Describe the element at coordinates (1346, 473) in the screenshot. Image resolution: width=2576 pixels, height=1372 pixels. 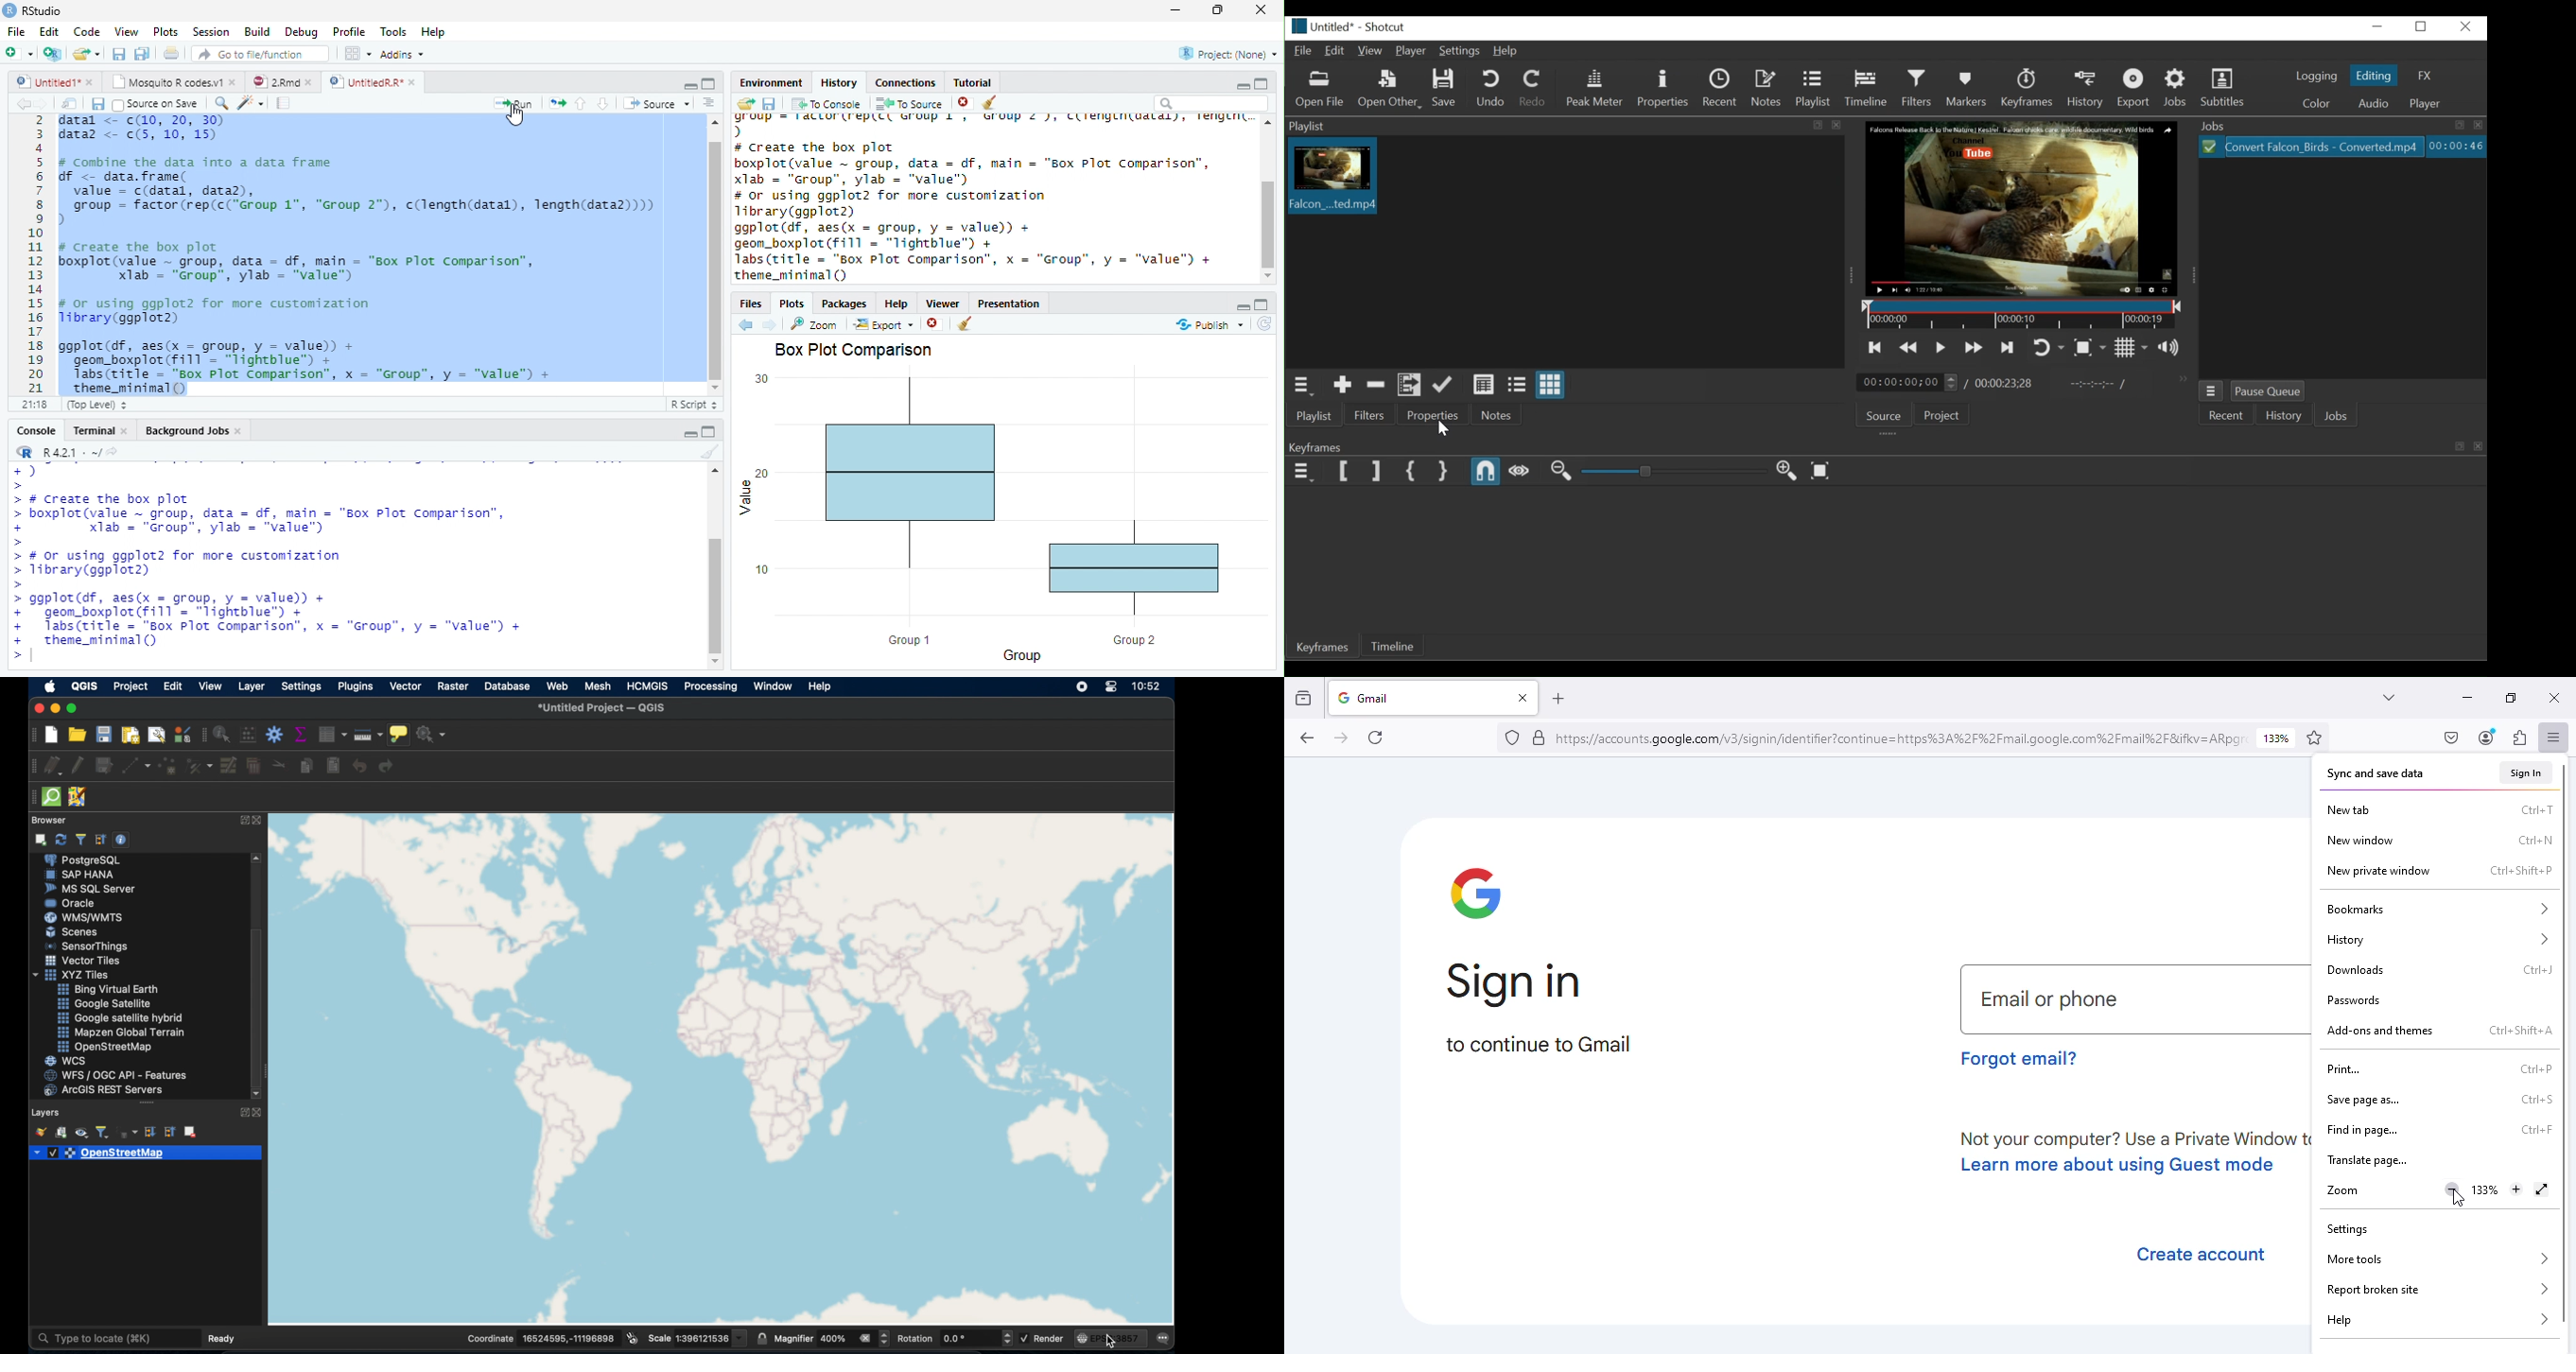
I see `Set Filter first` at that location.